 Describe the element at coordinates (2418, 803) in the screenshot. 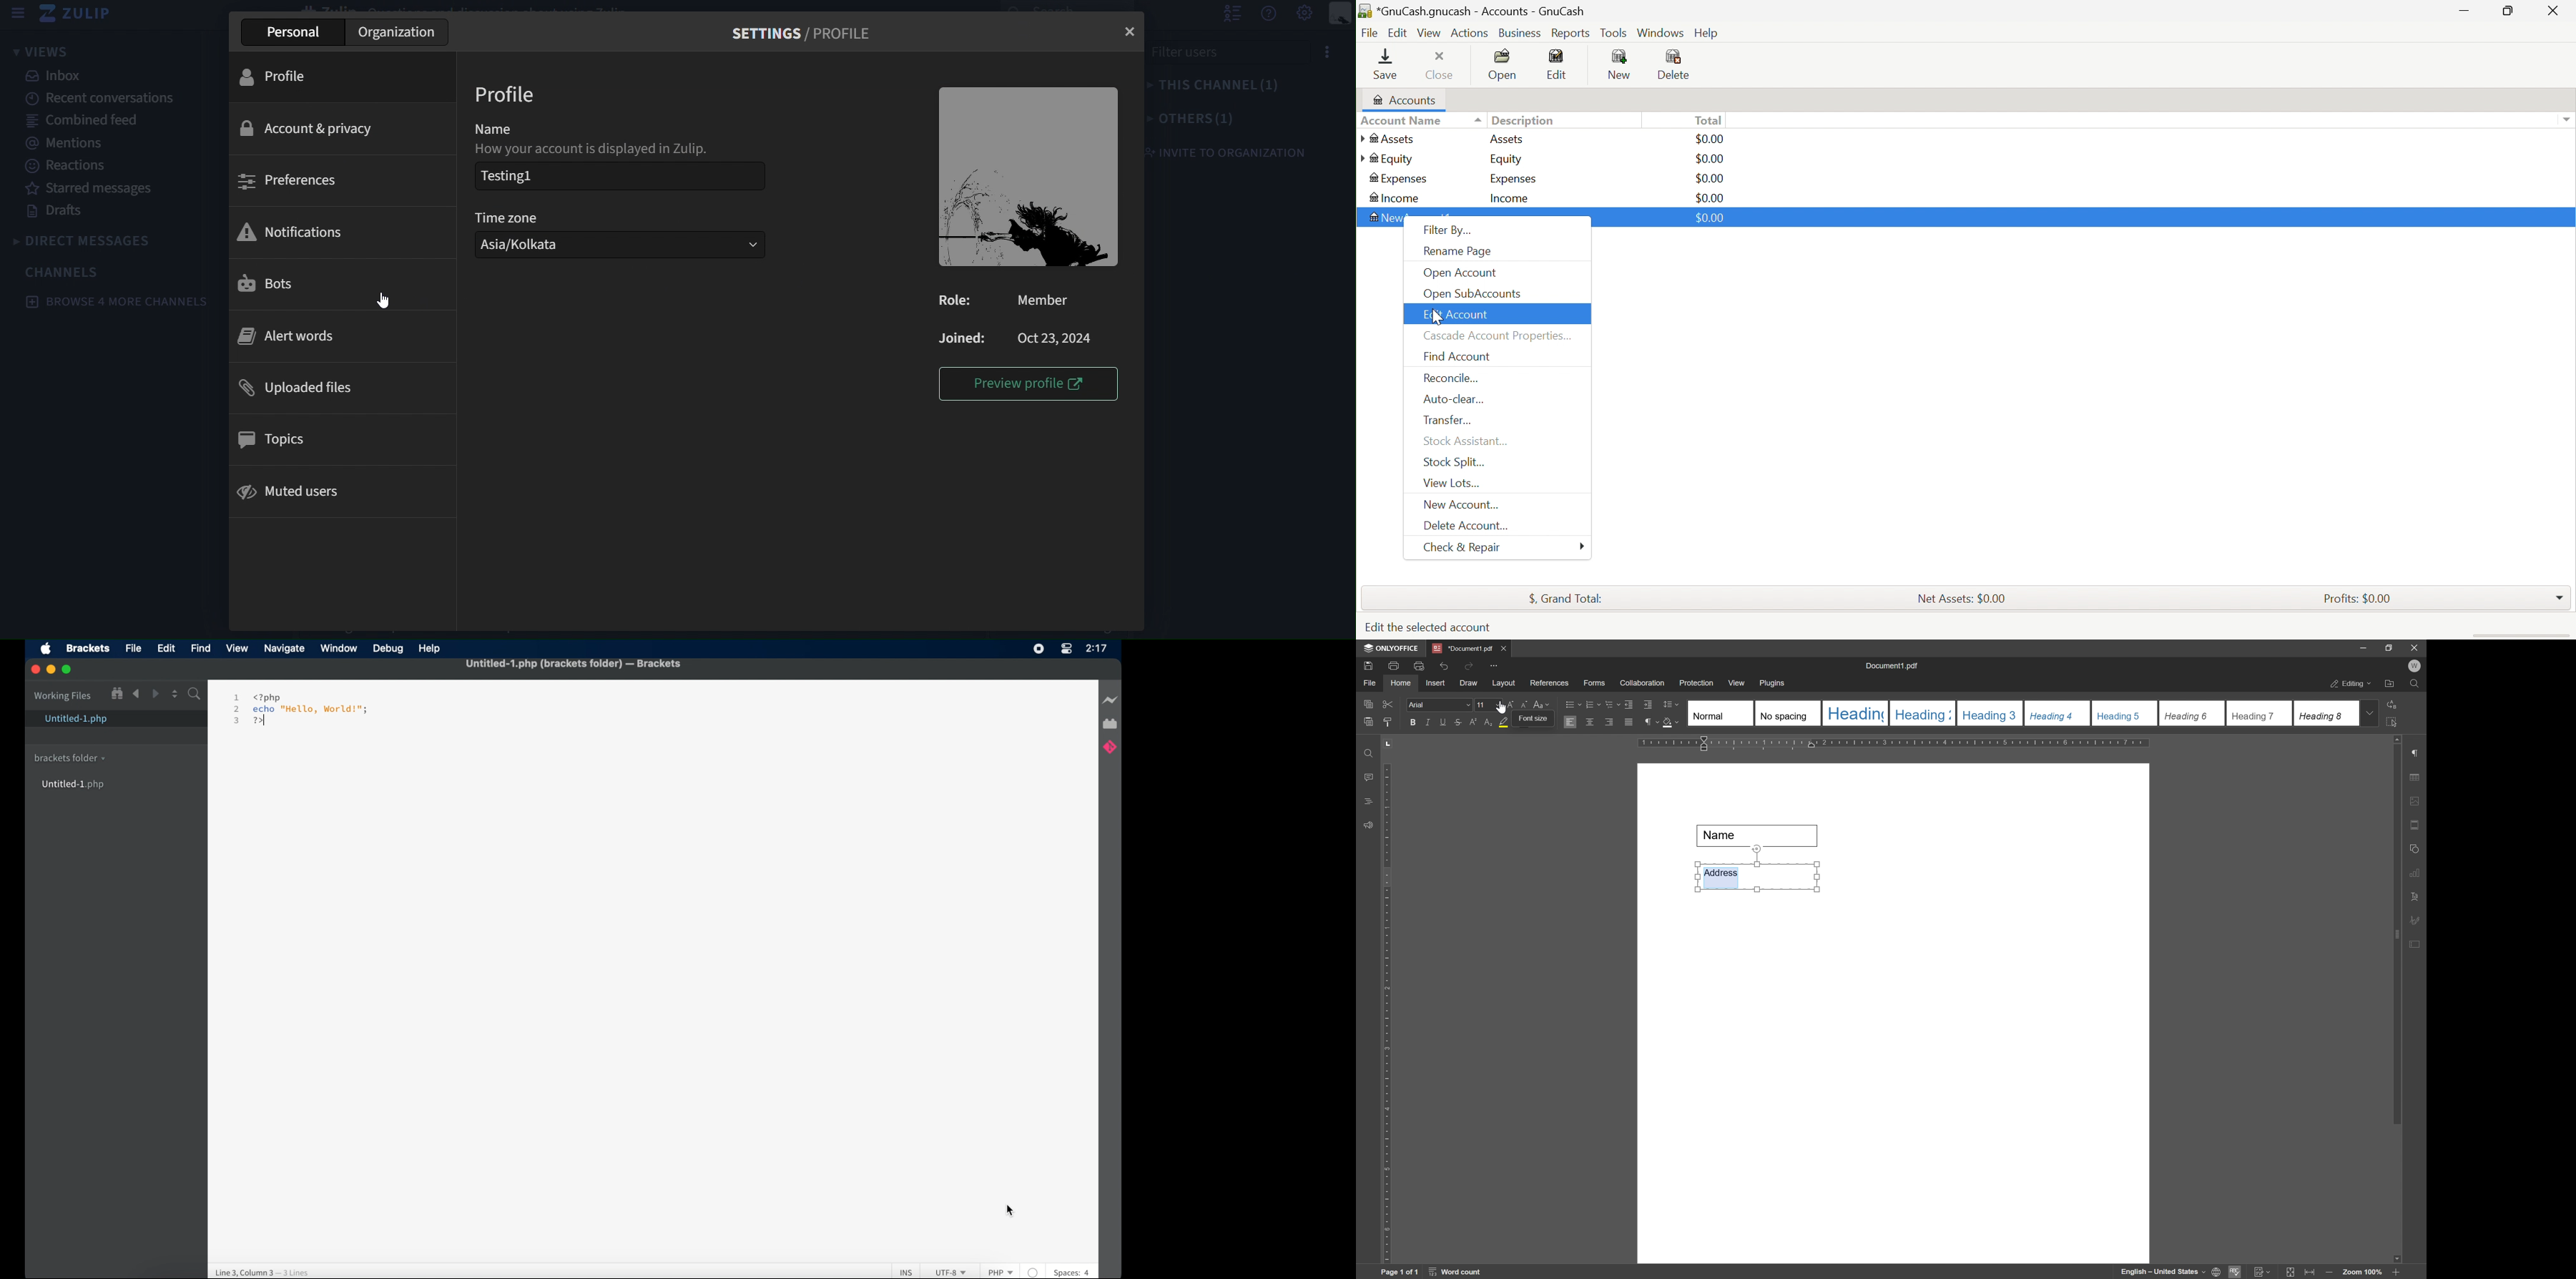

I see `image settings` at that location.